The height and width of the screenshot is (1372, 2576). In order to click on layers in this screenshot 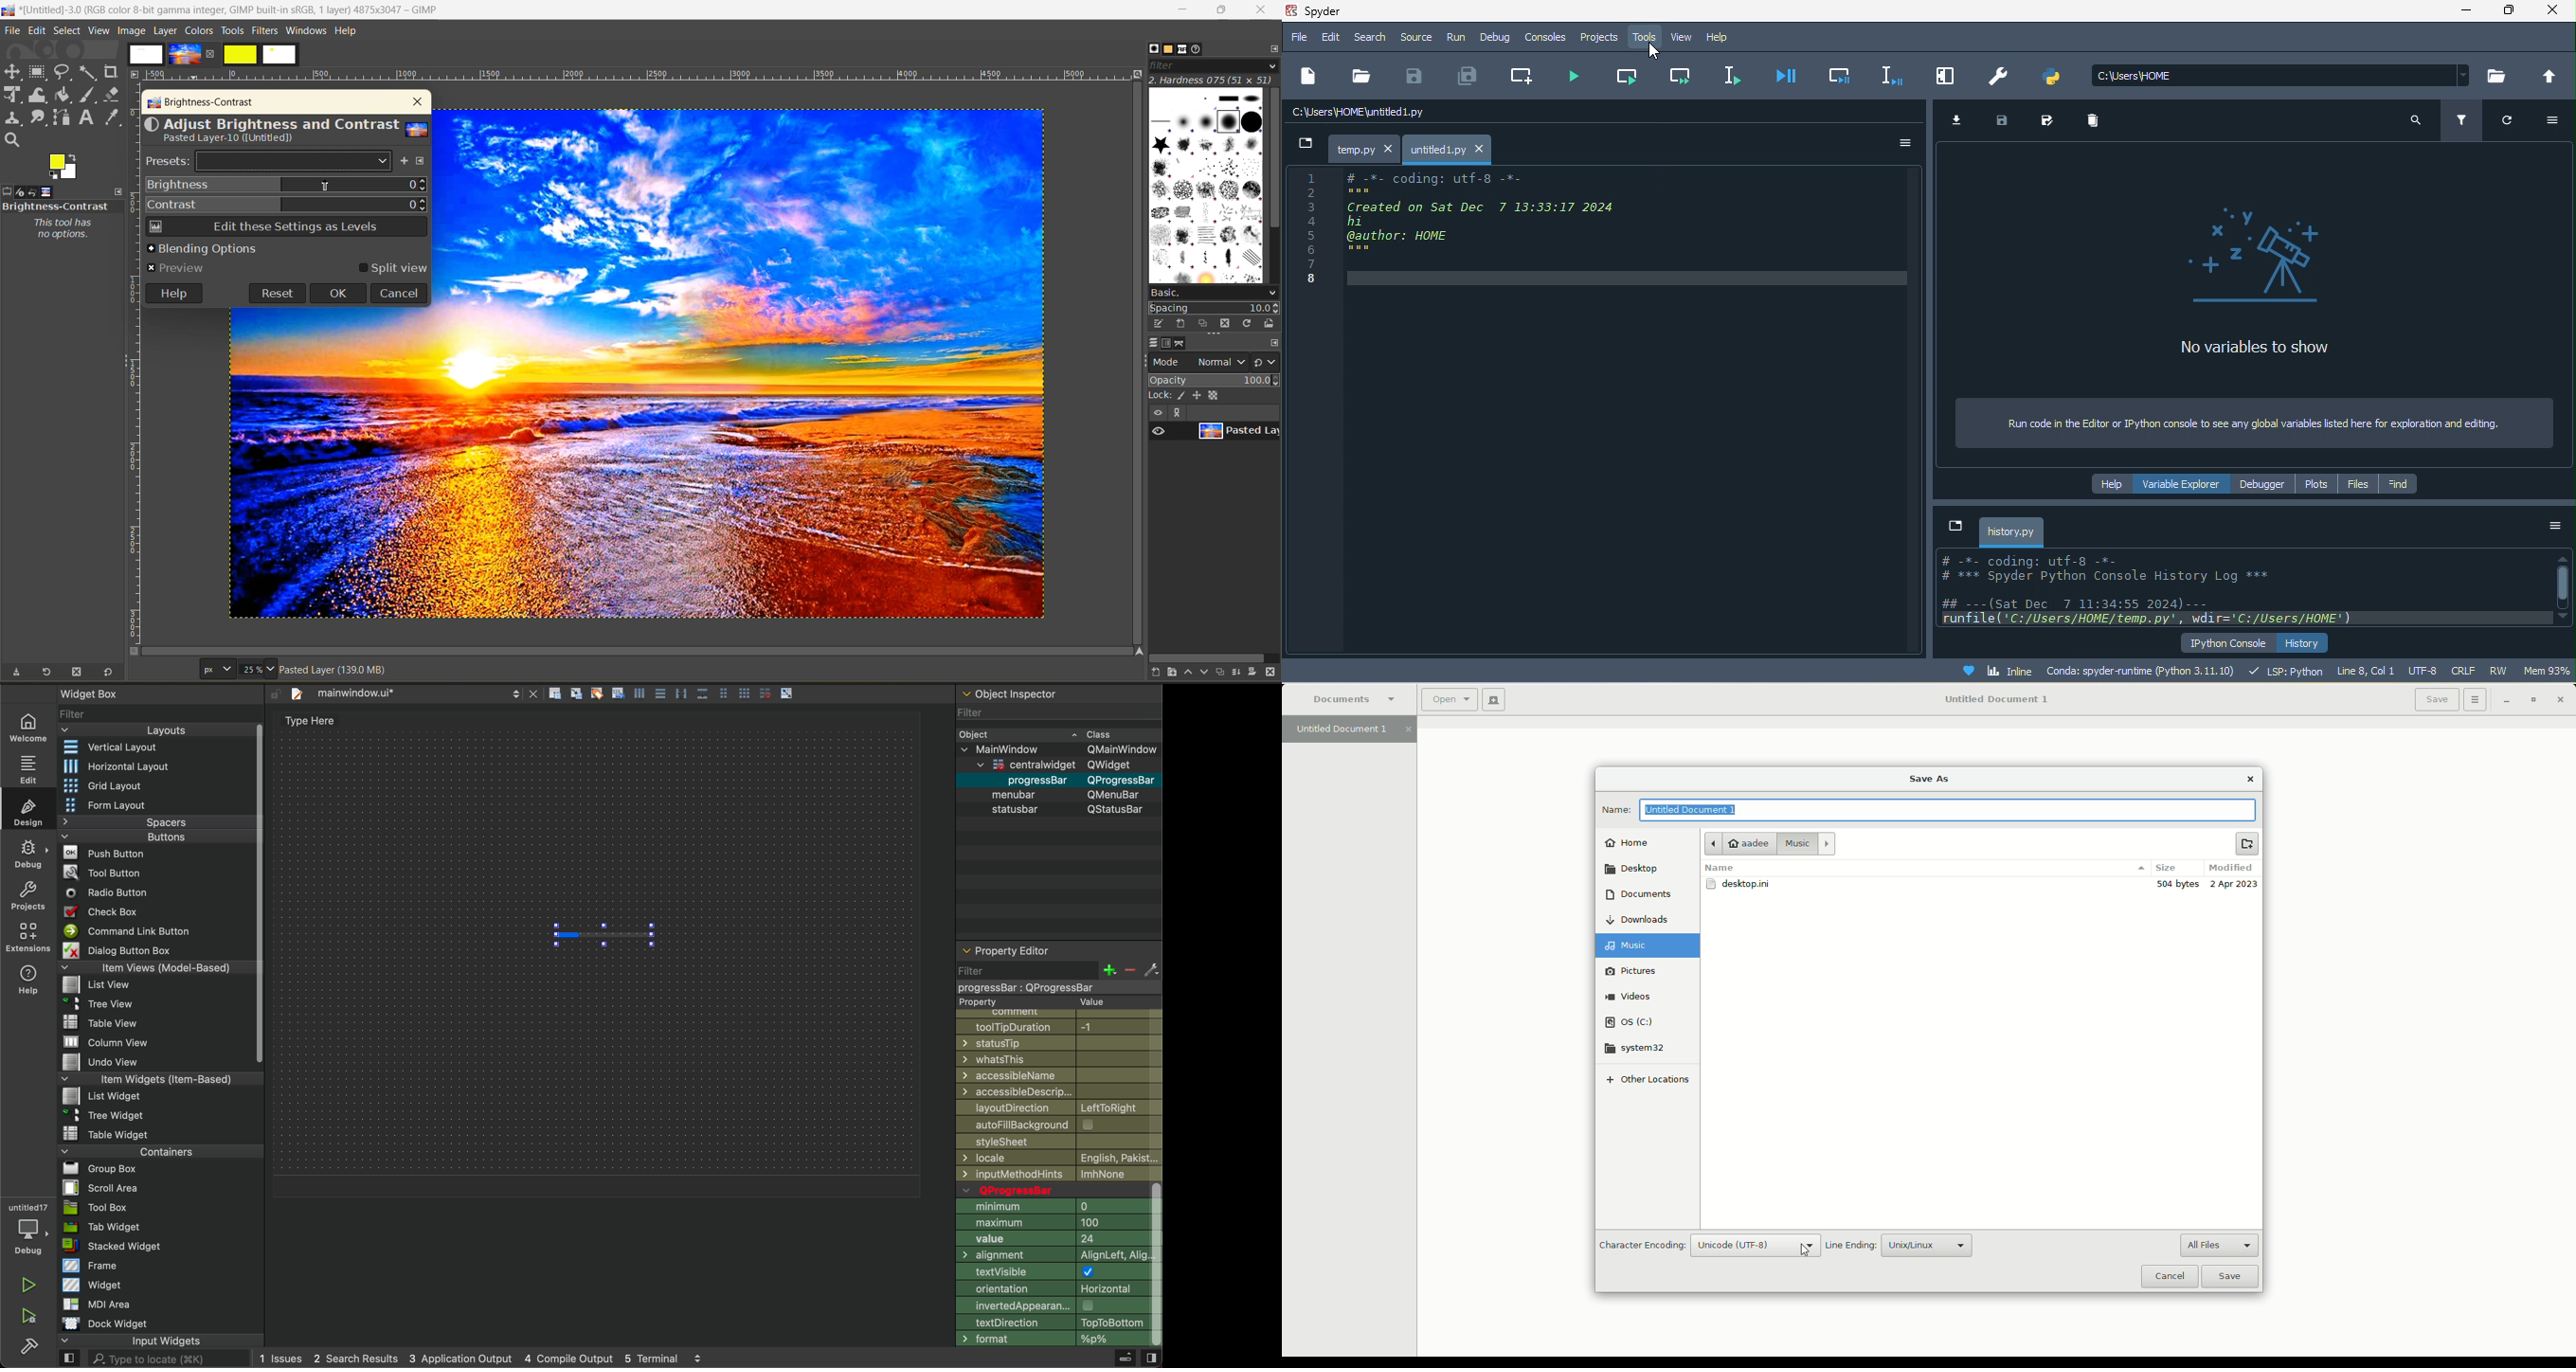, I will do `click(1154, 343)`.